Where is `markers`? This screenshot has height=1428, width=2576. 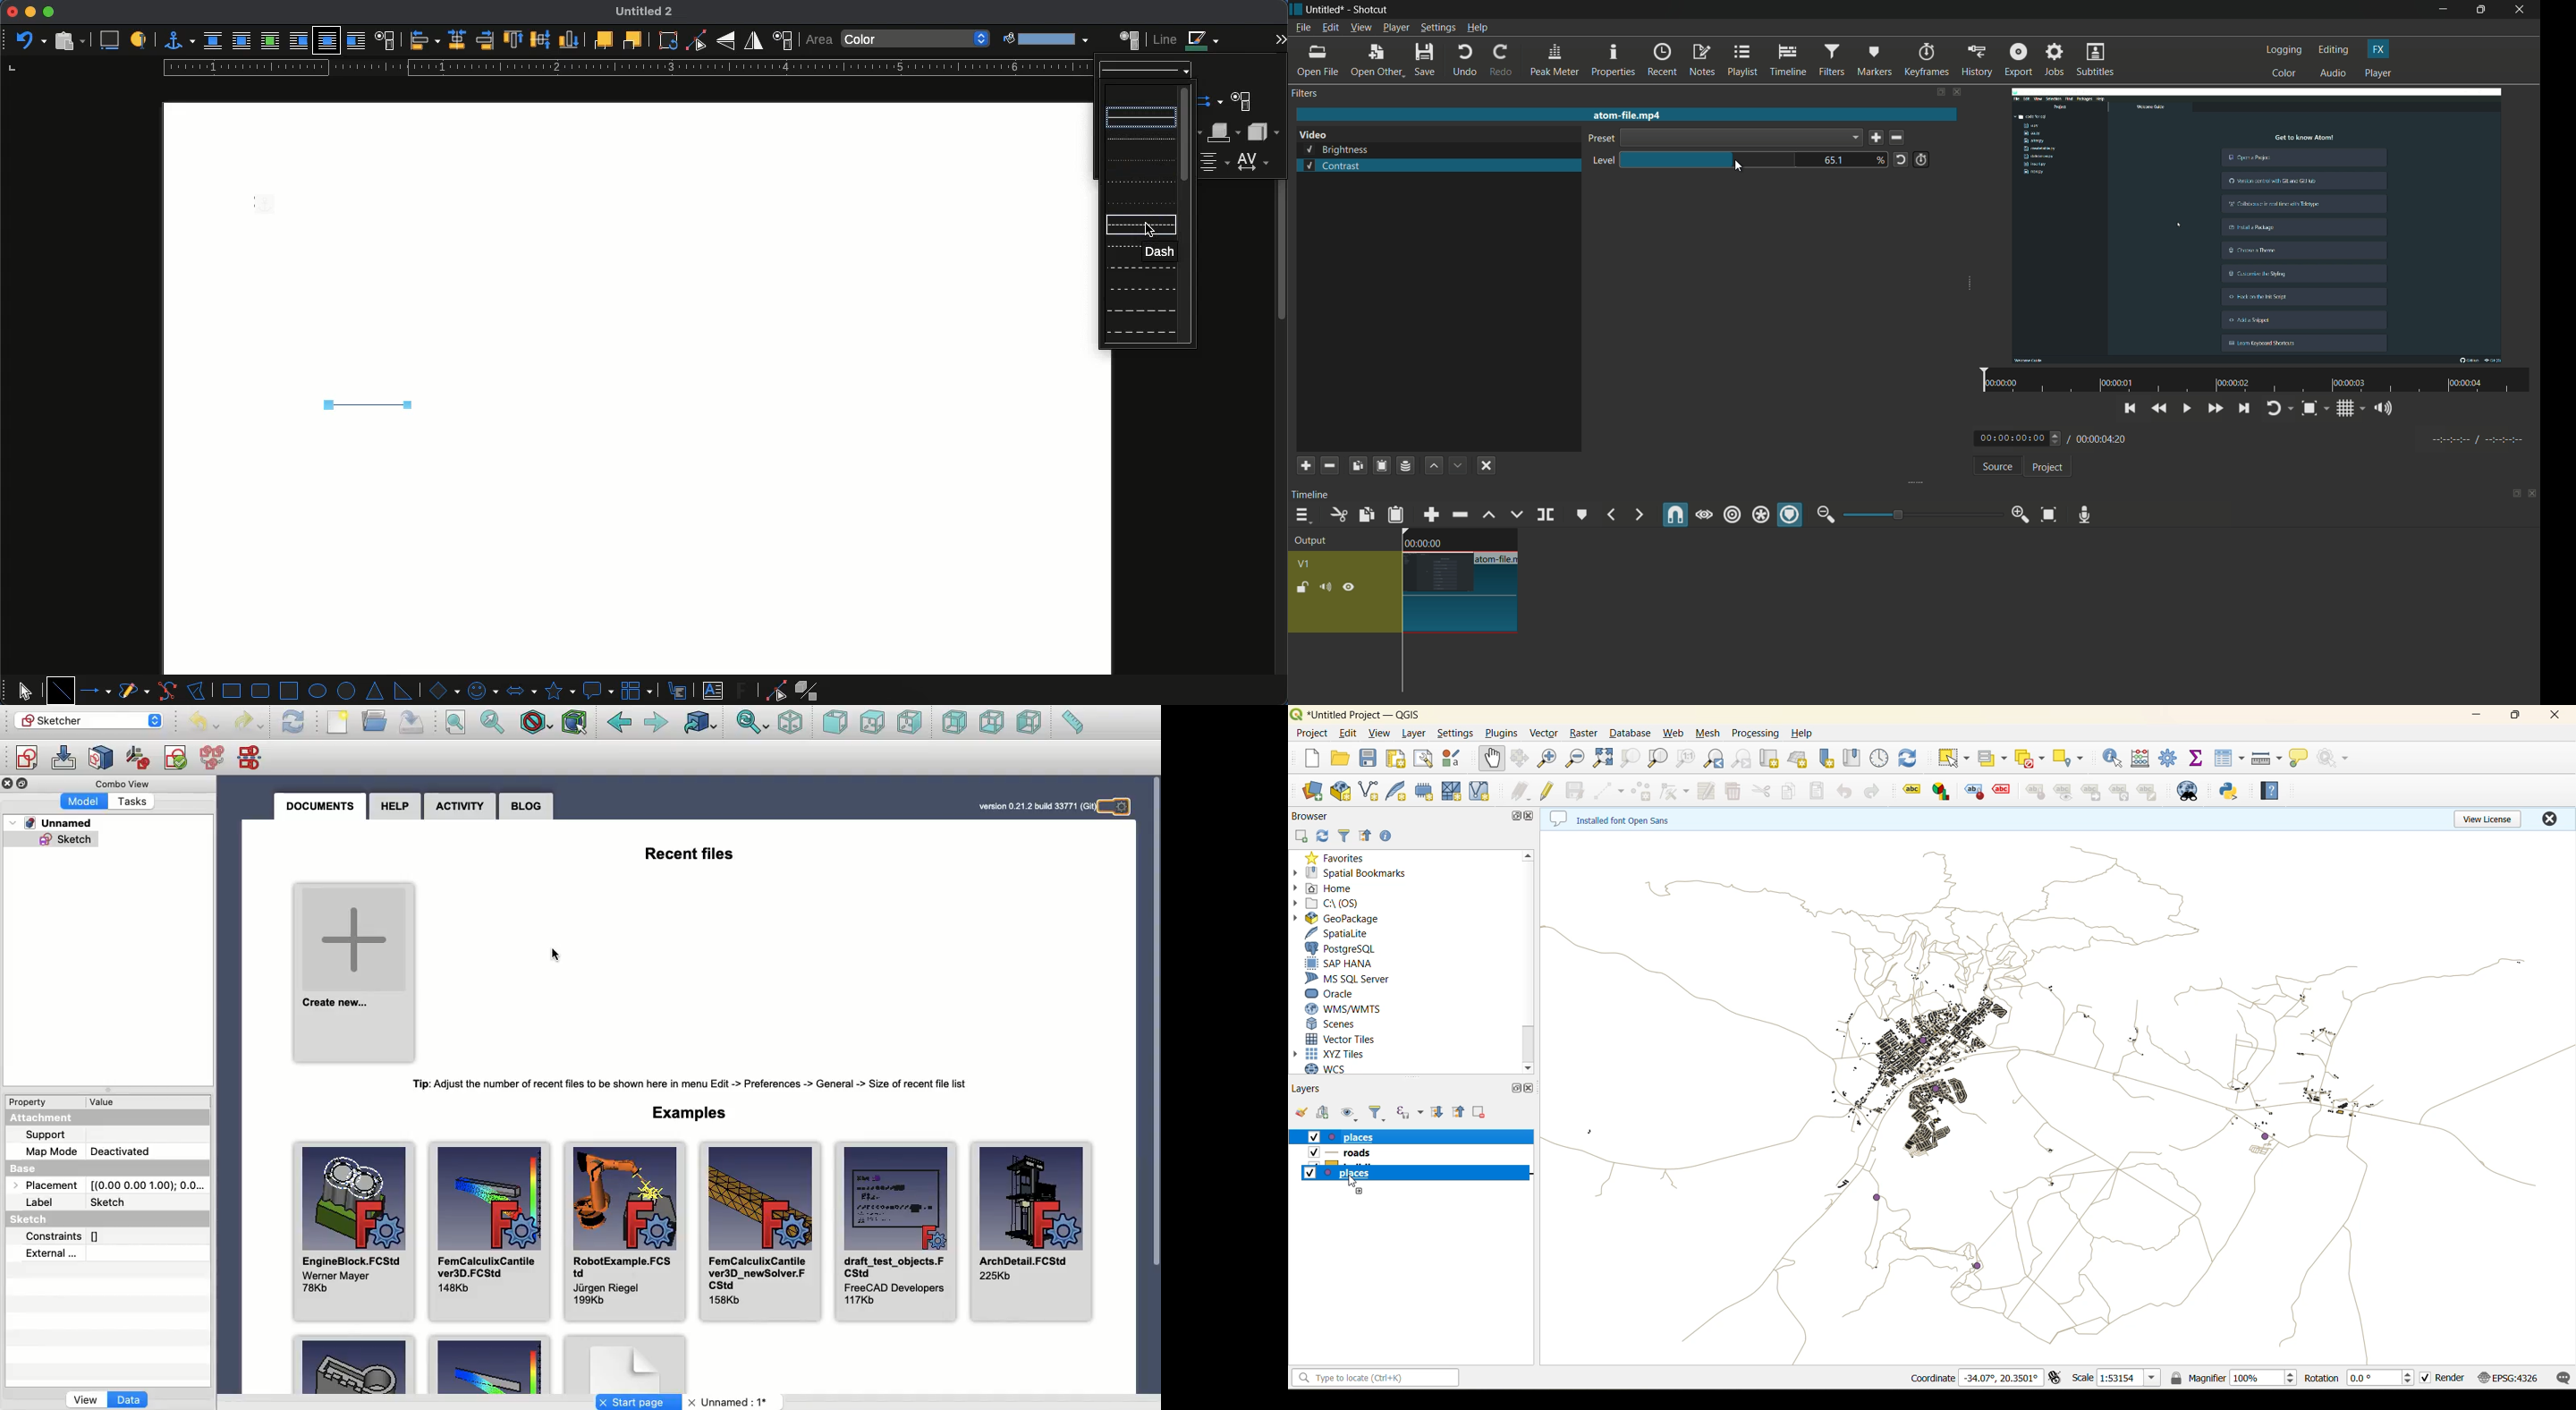
markers is located at coordinates (1875, 59).